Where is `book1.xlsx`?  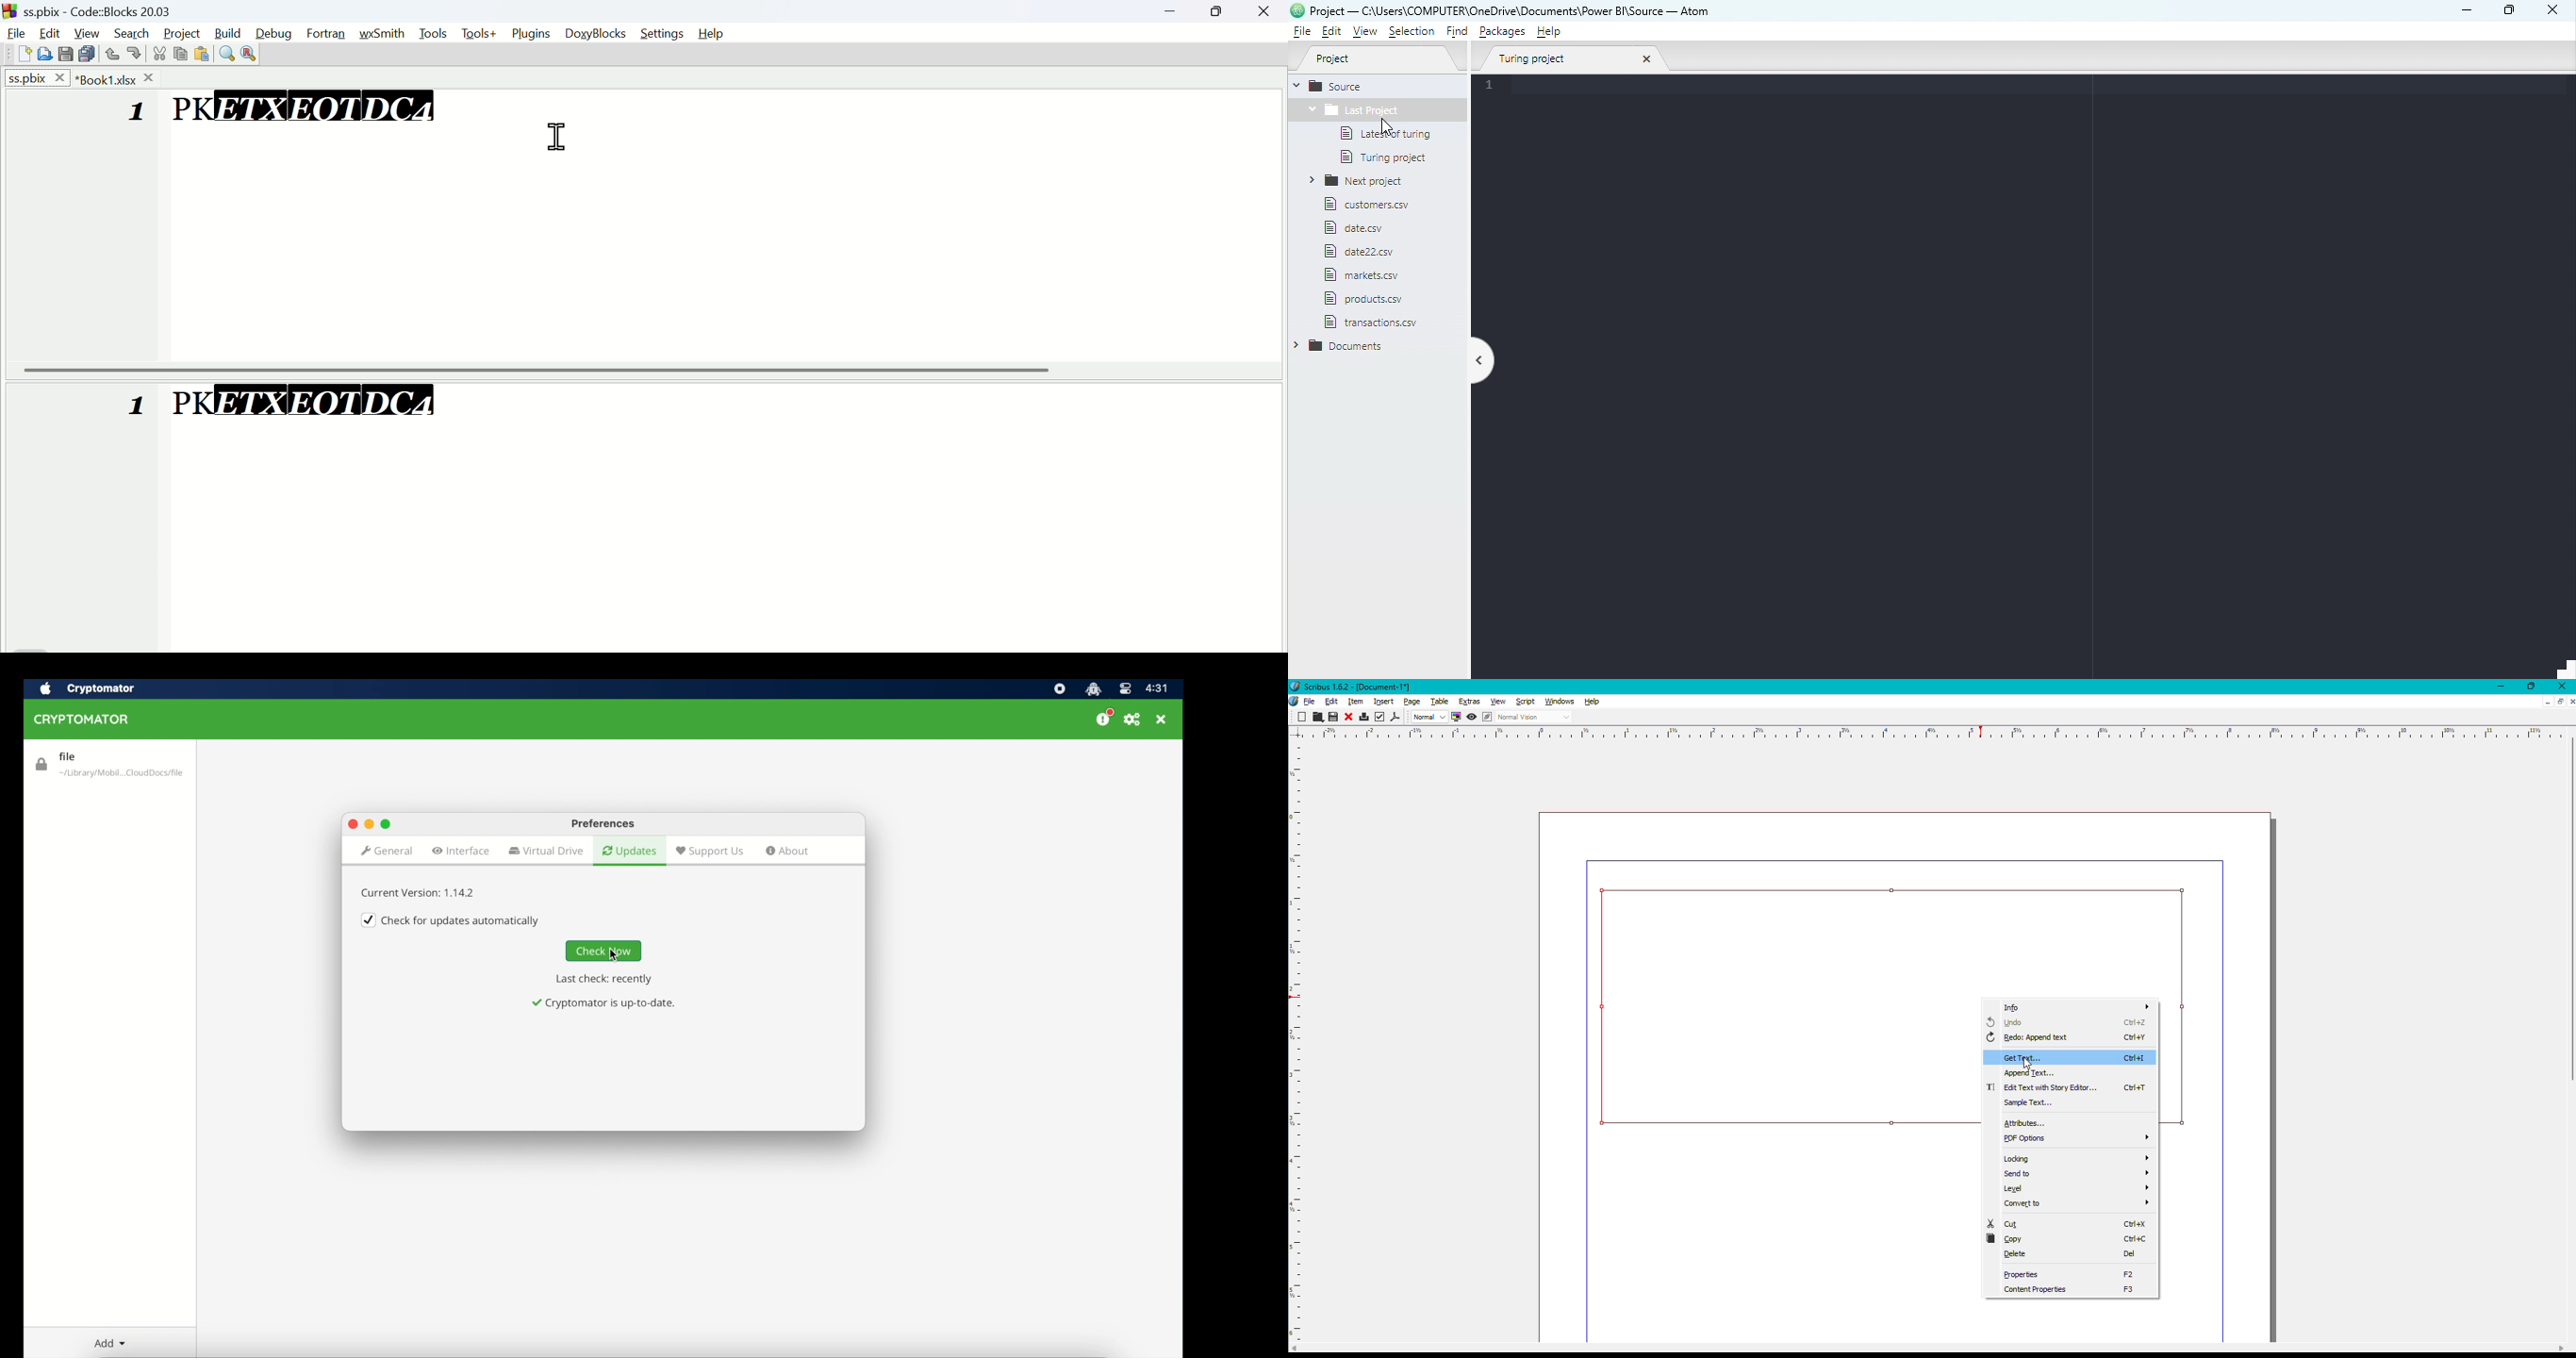
book1.xlsx is located at coordinates (117, 78).